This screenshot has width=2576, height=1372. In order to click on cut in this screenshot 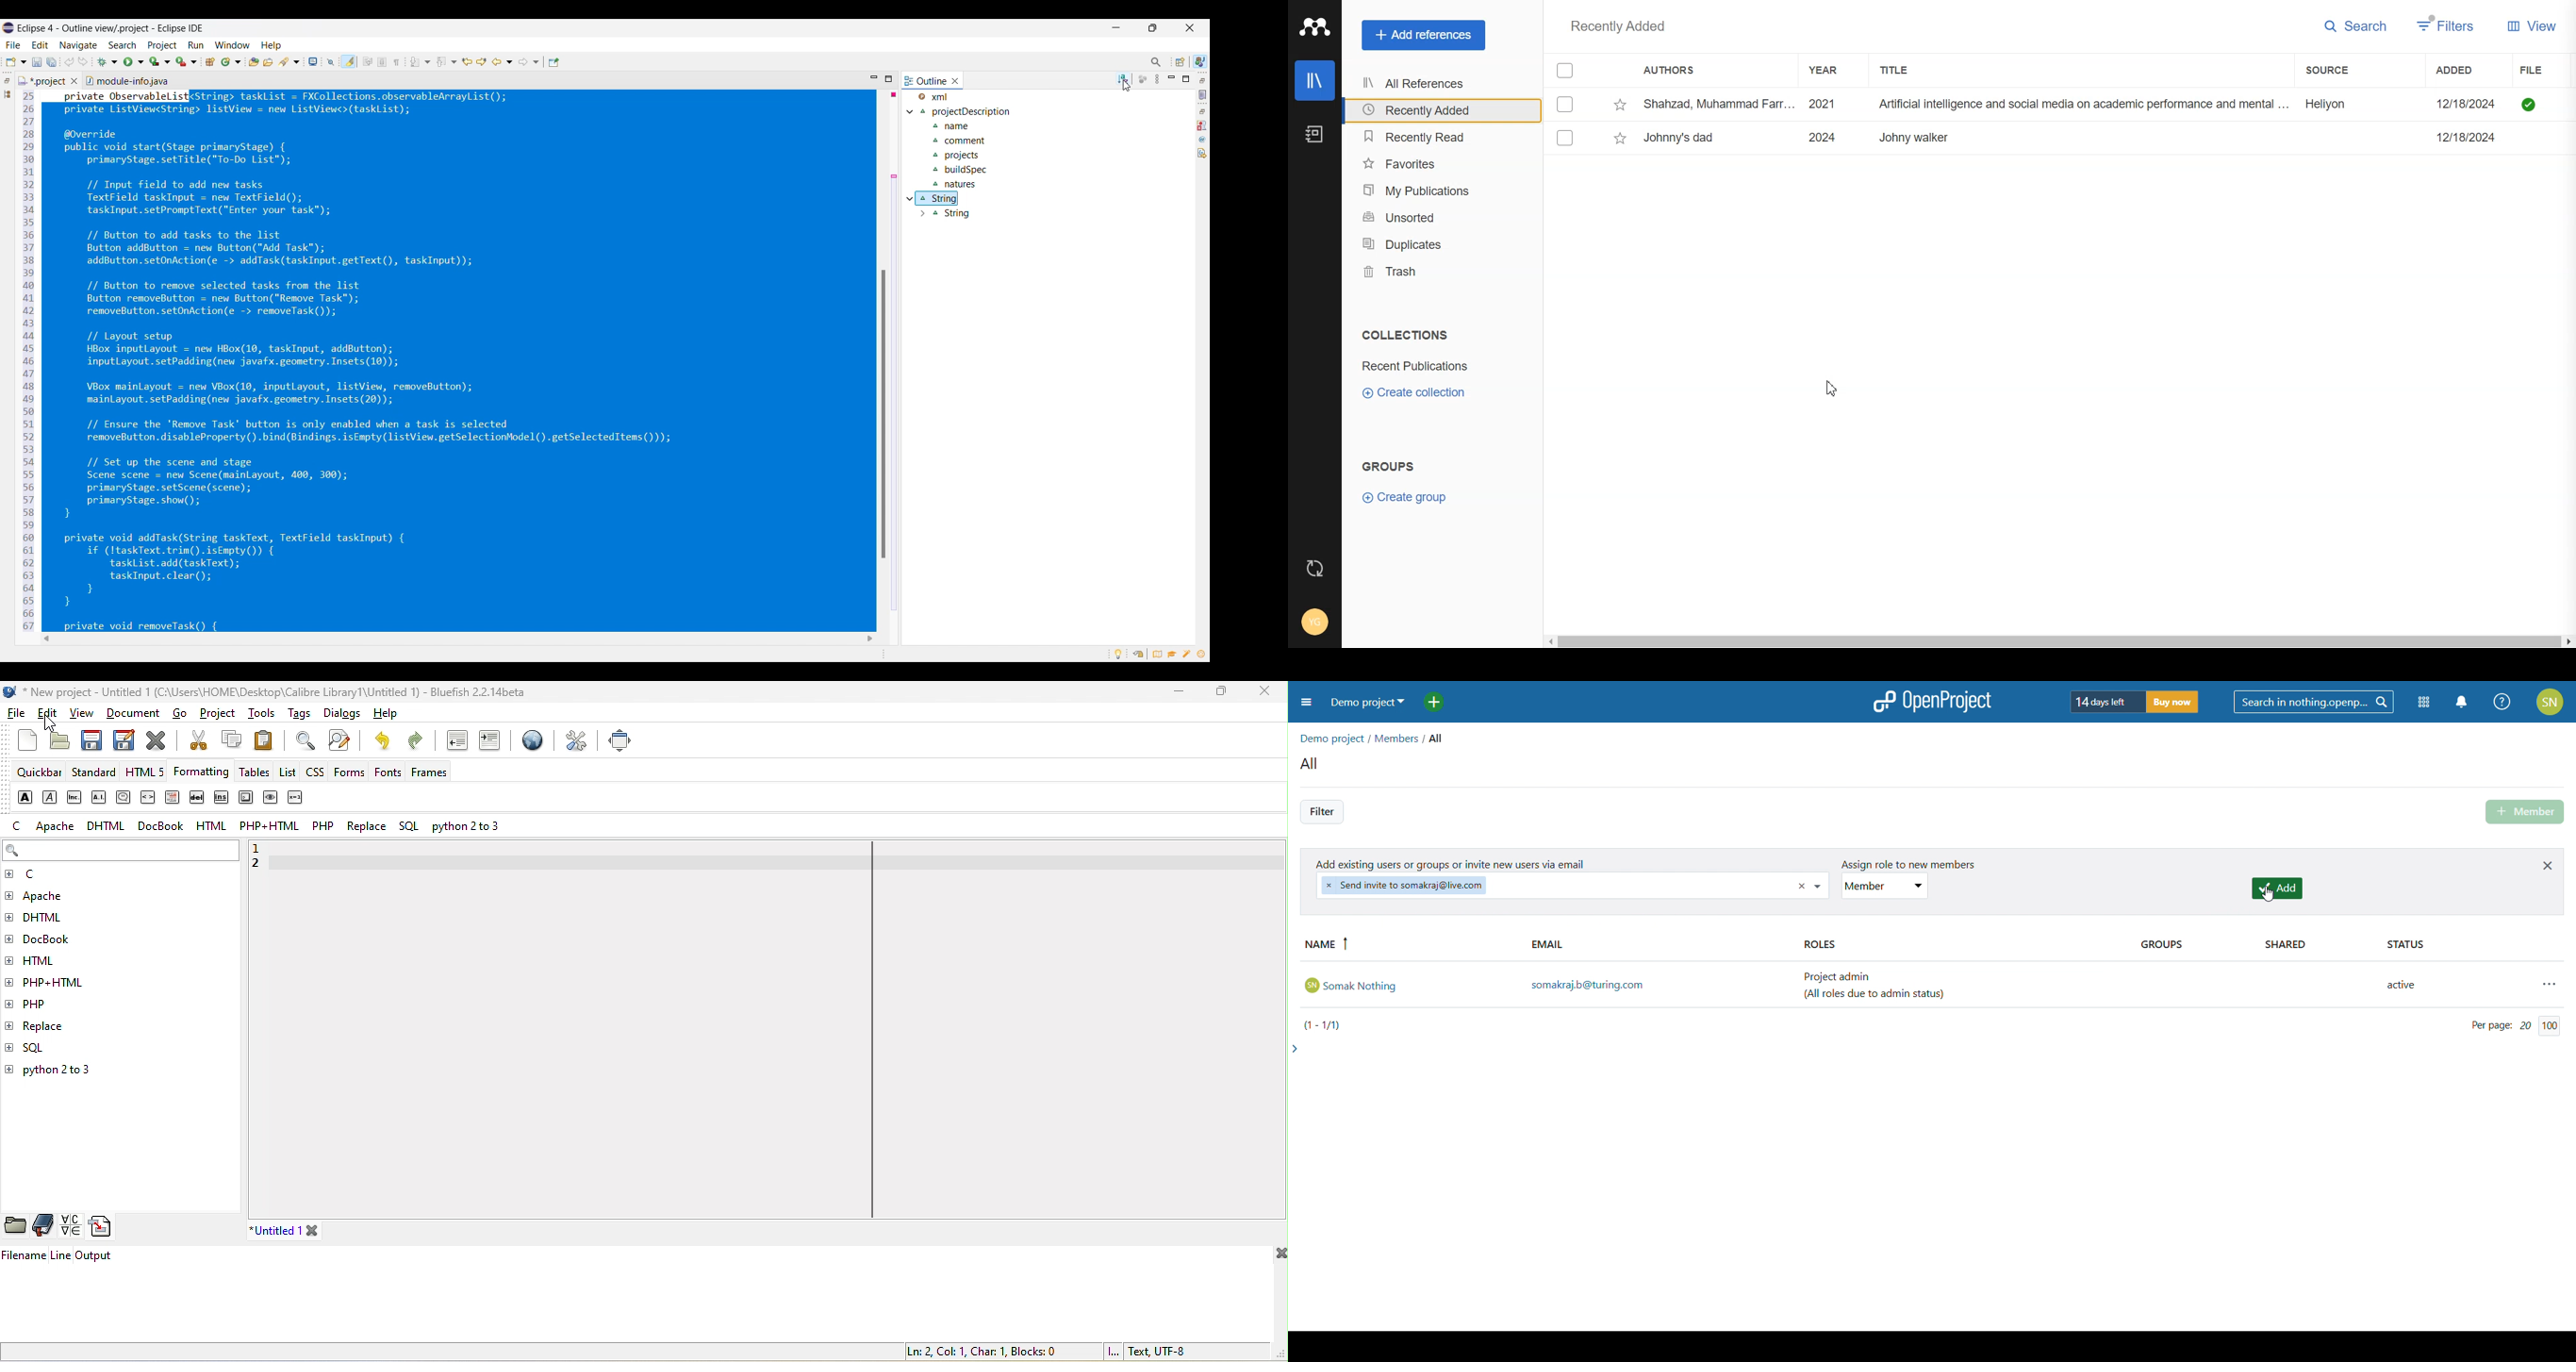, I will do `click(196, 742)`.